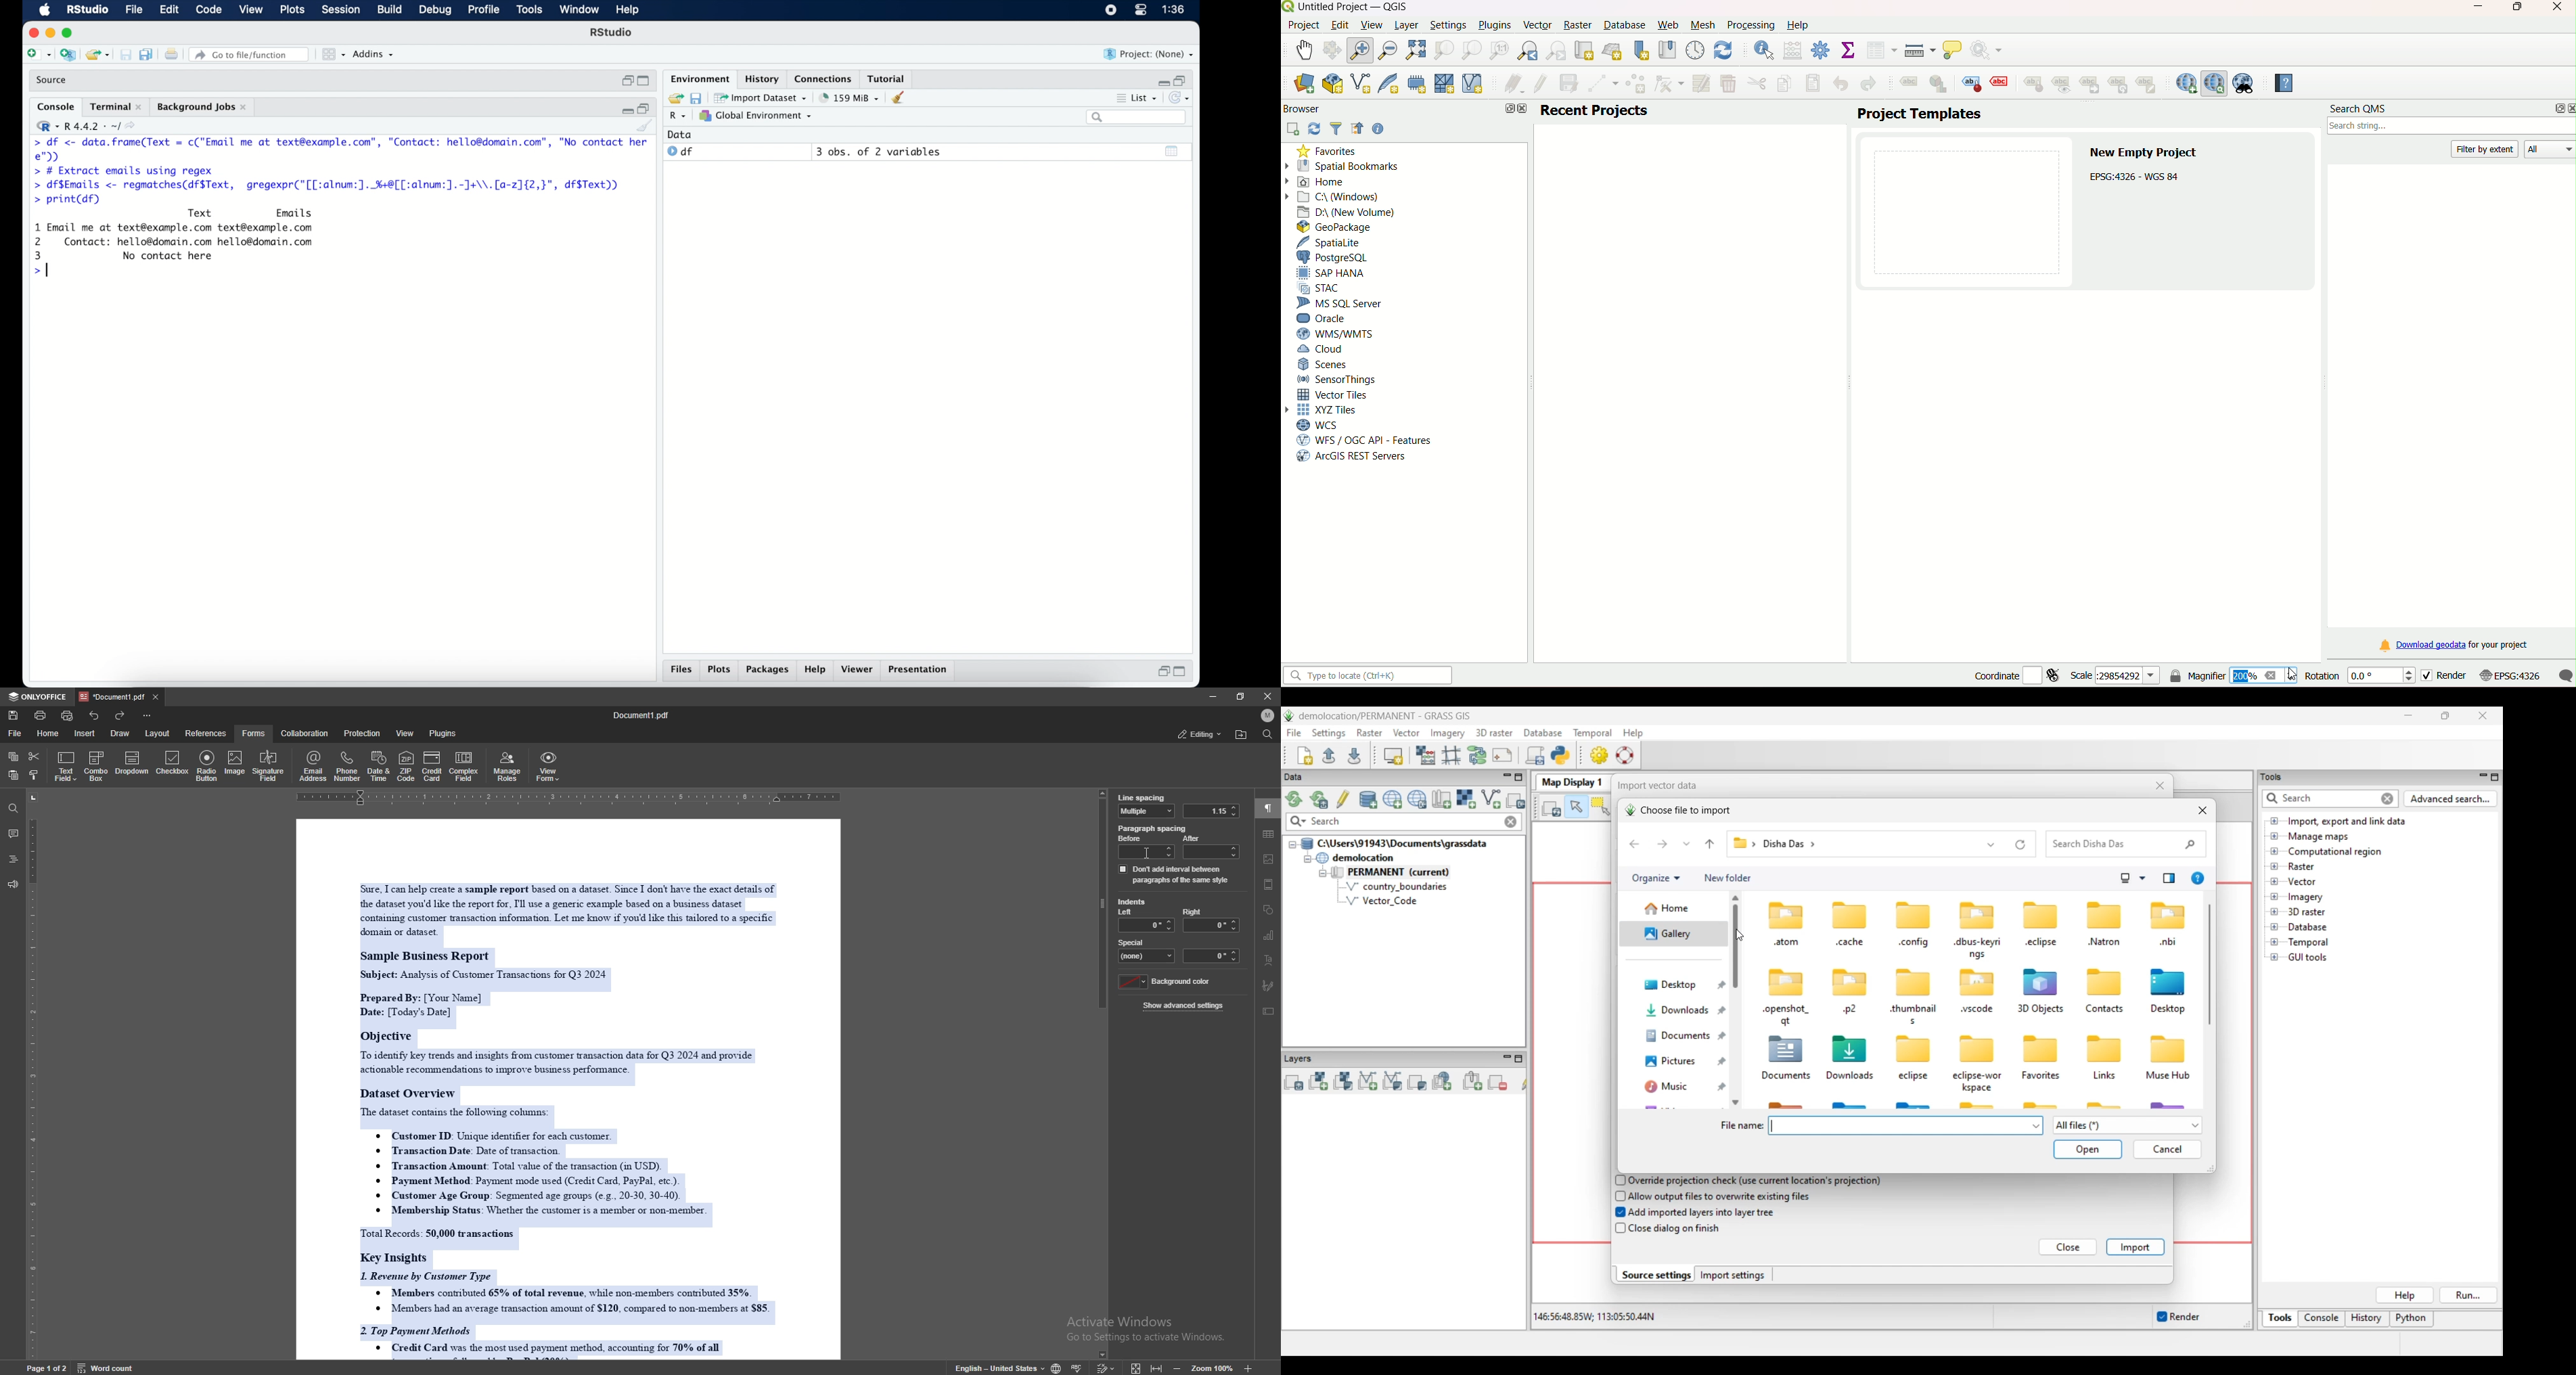 The image size is (2576, 1400). Describe the element at coordinates (268, 767) in the screenshot. I see `signature field` at that location.